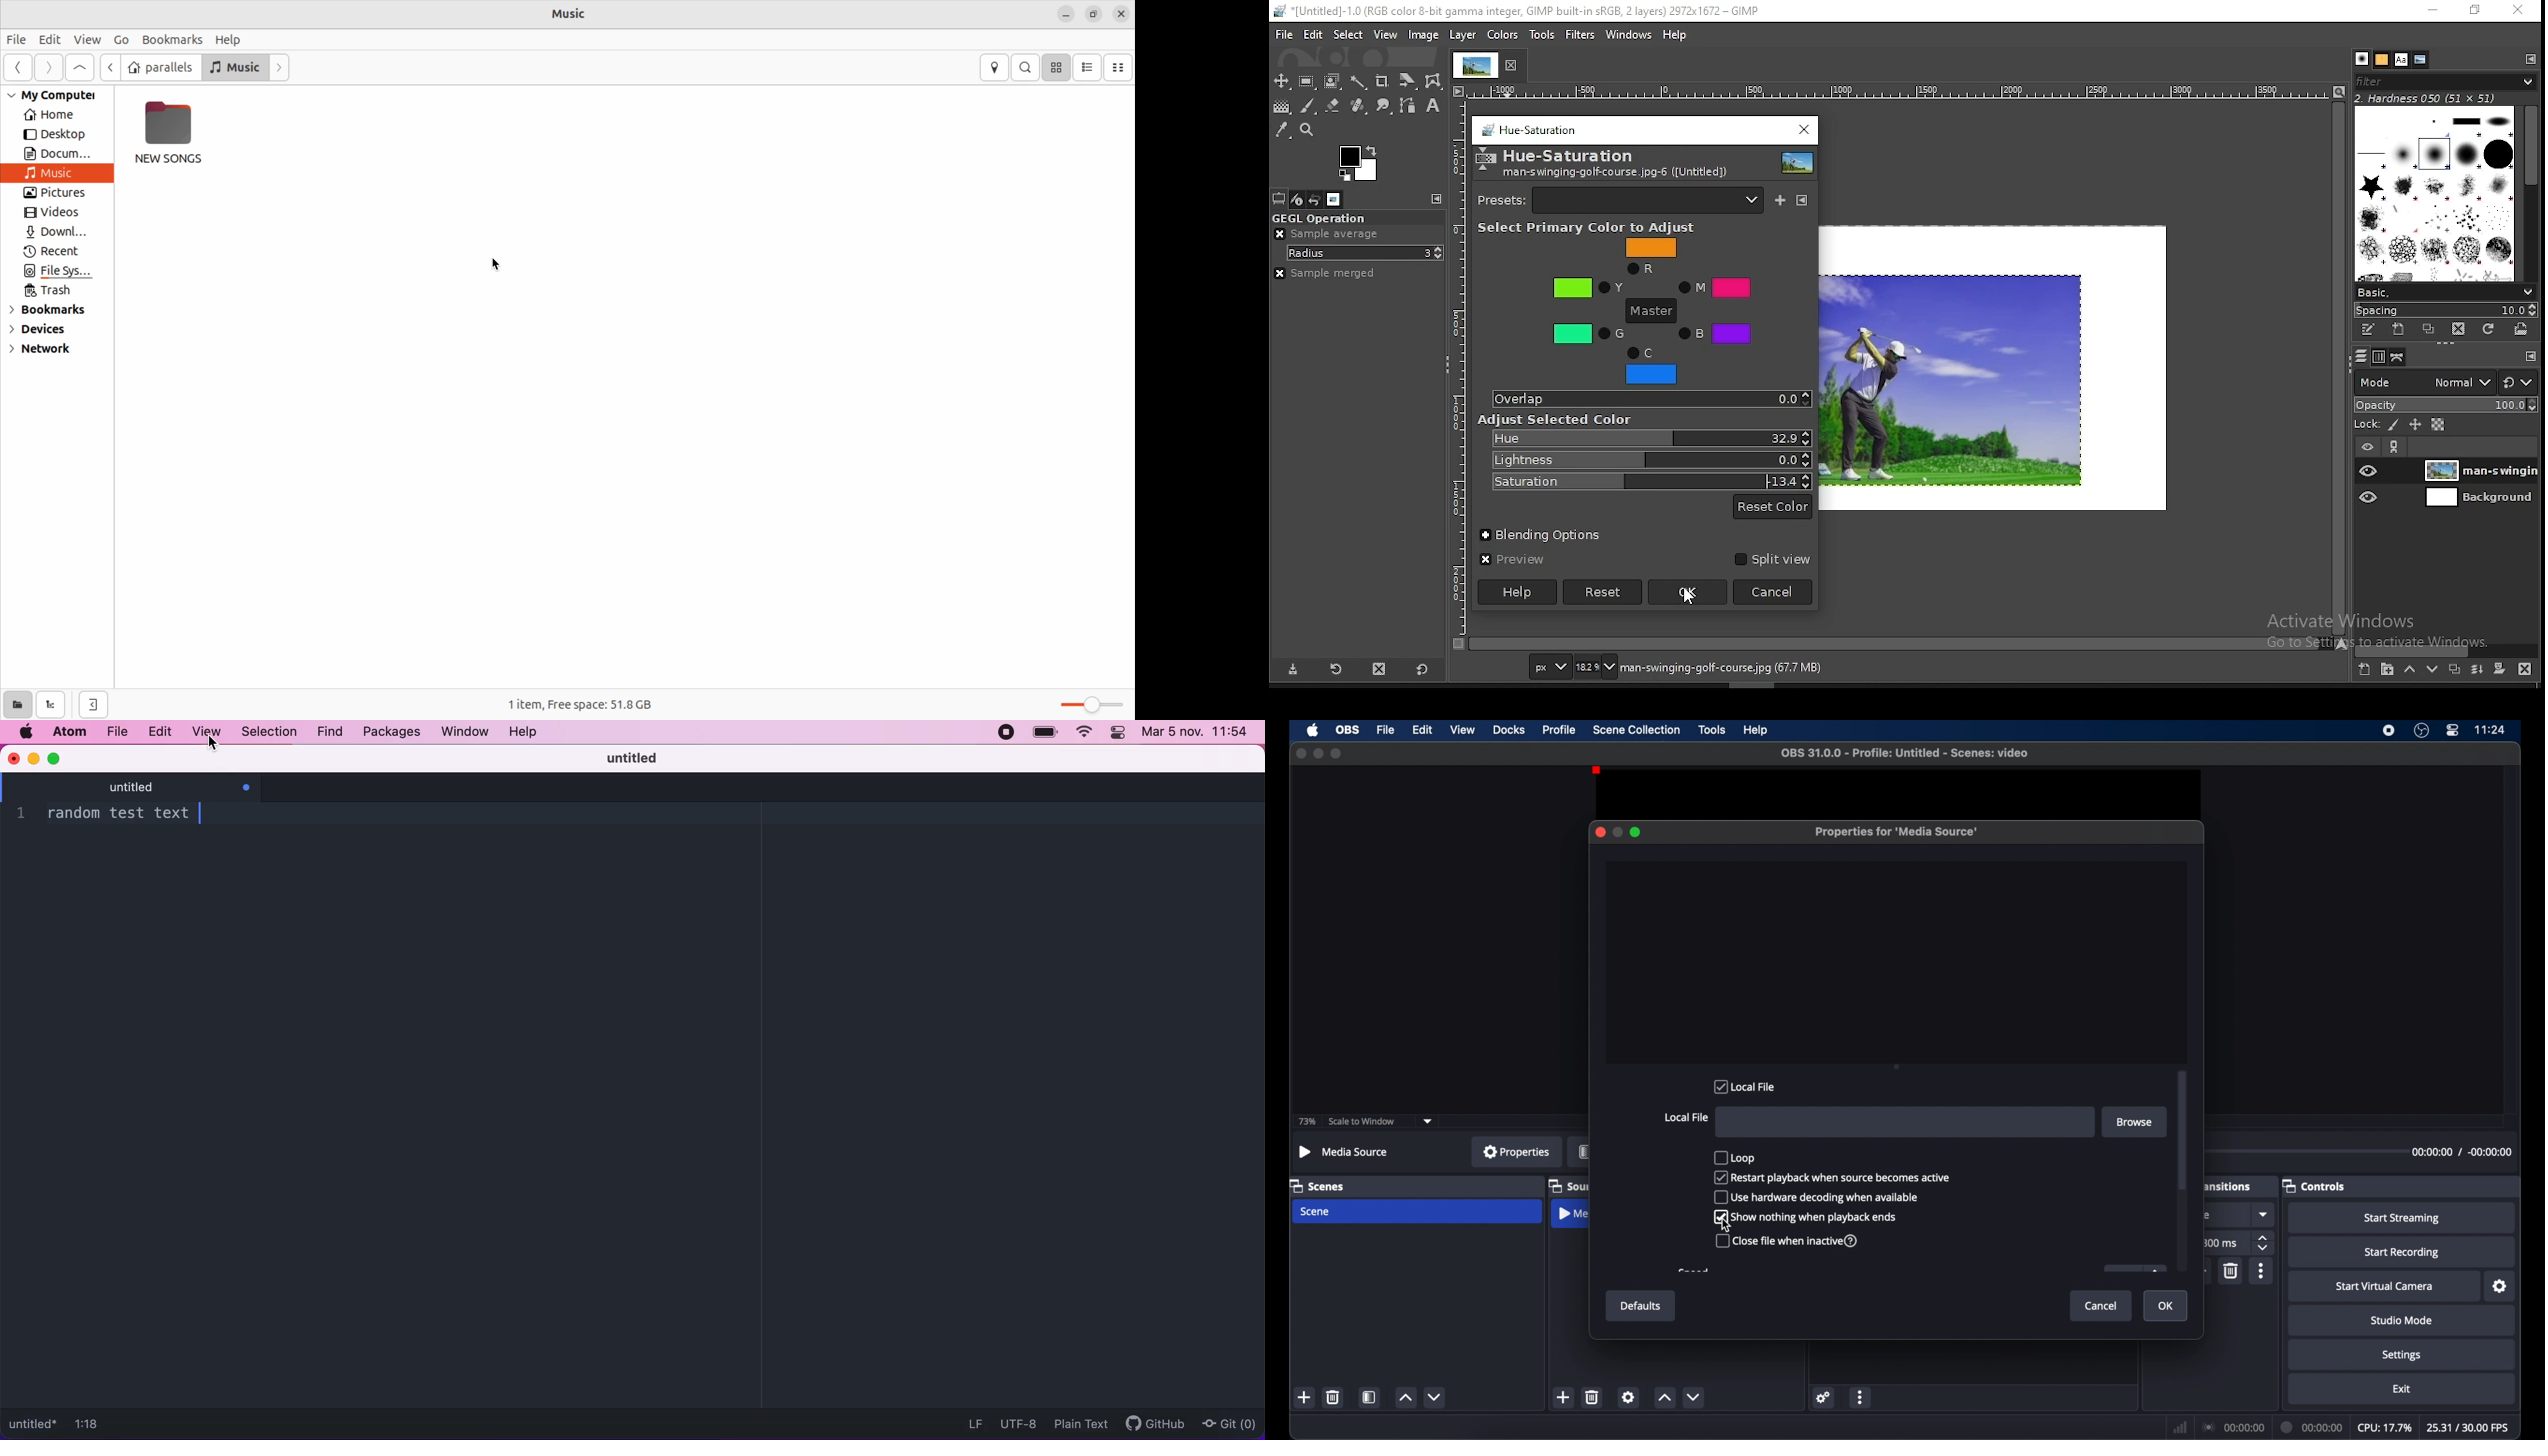  What do you see at coordinates (1780, 199) in the screenshot?
I see `save current as named preset` at bounding box center [1780, 199].